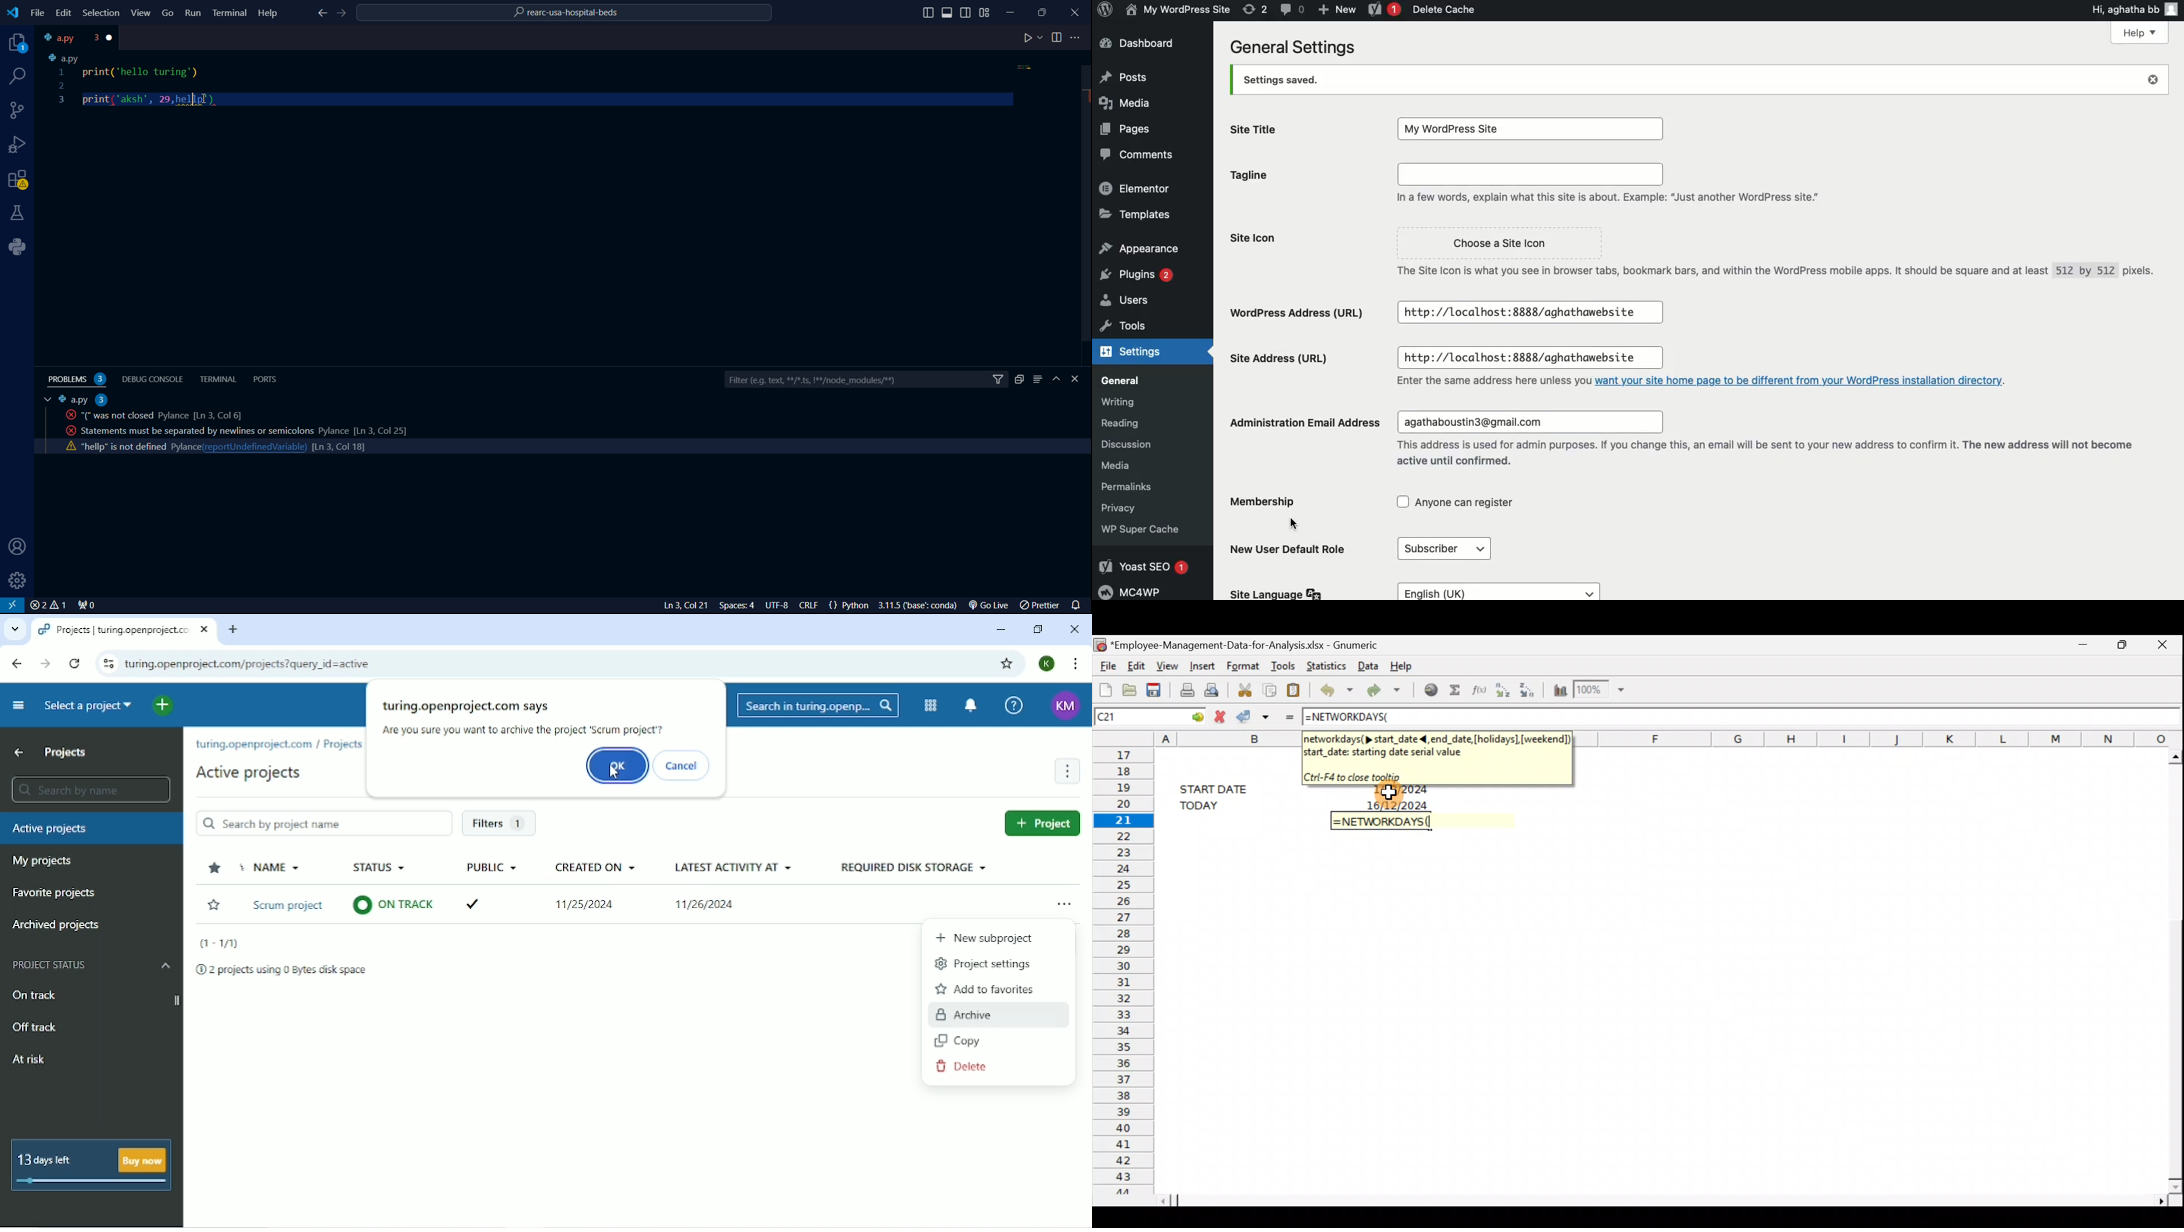  What do you see at coordinates (233, 629) in the screenshot?
I see `New tab` at bounding box center [233, 629].